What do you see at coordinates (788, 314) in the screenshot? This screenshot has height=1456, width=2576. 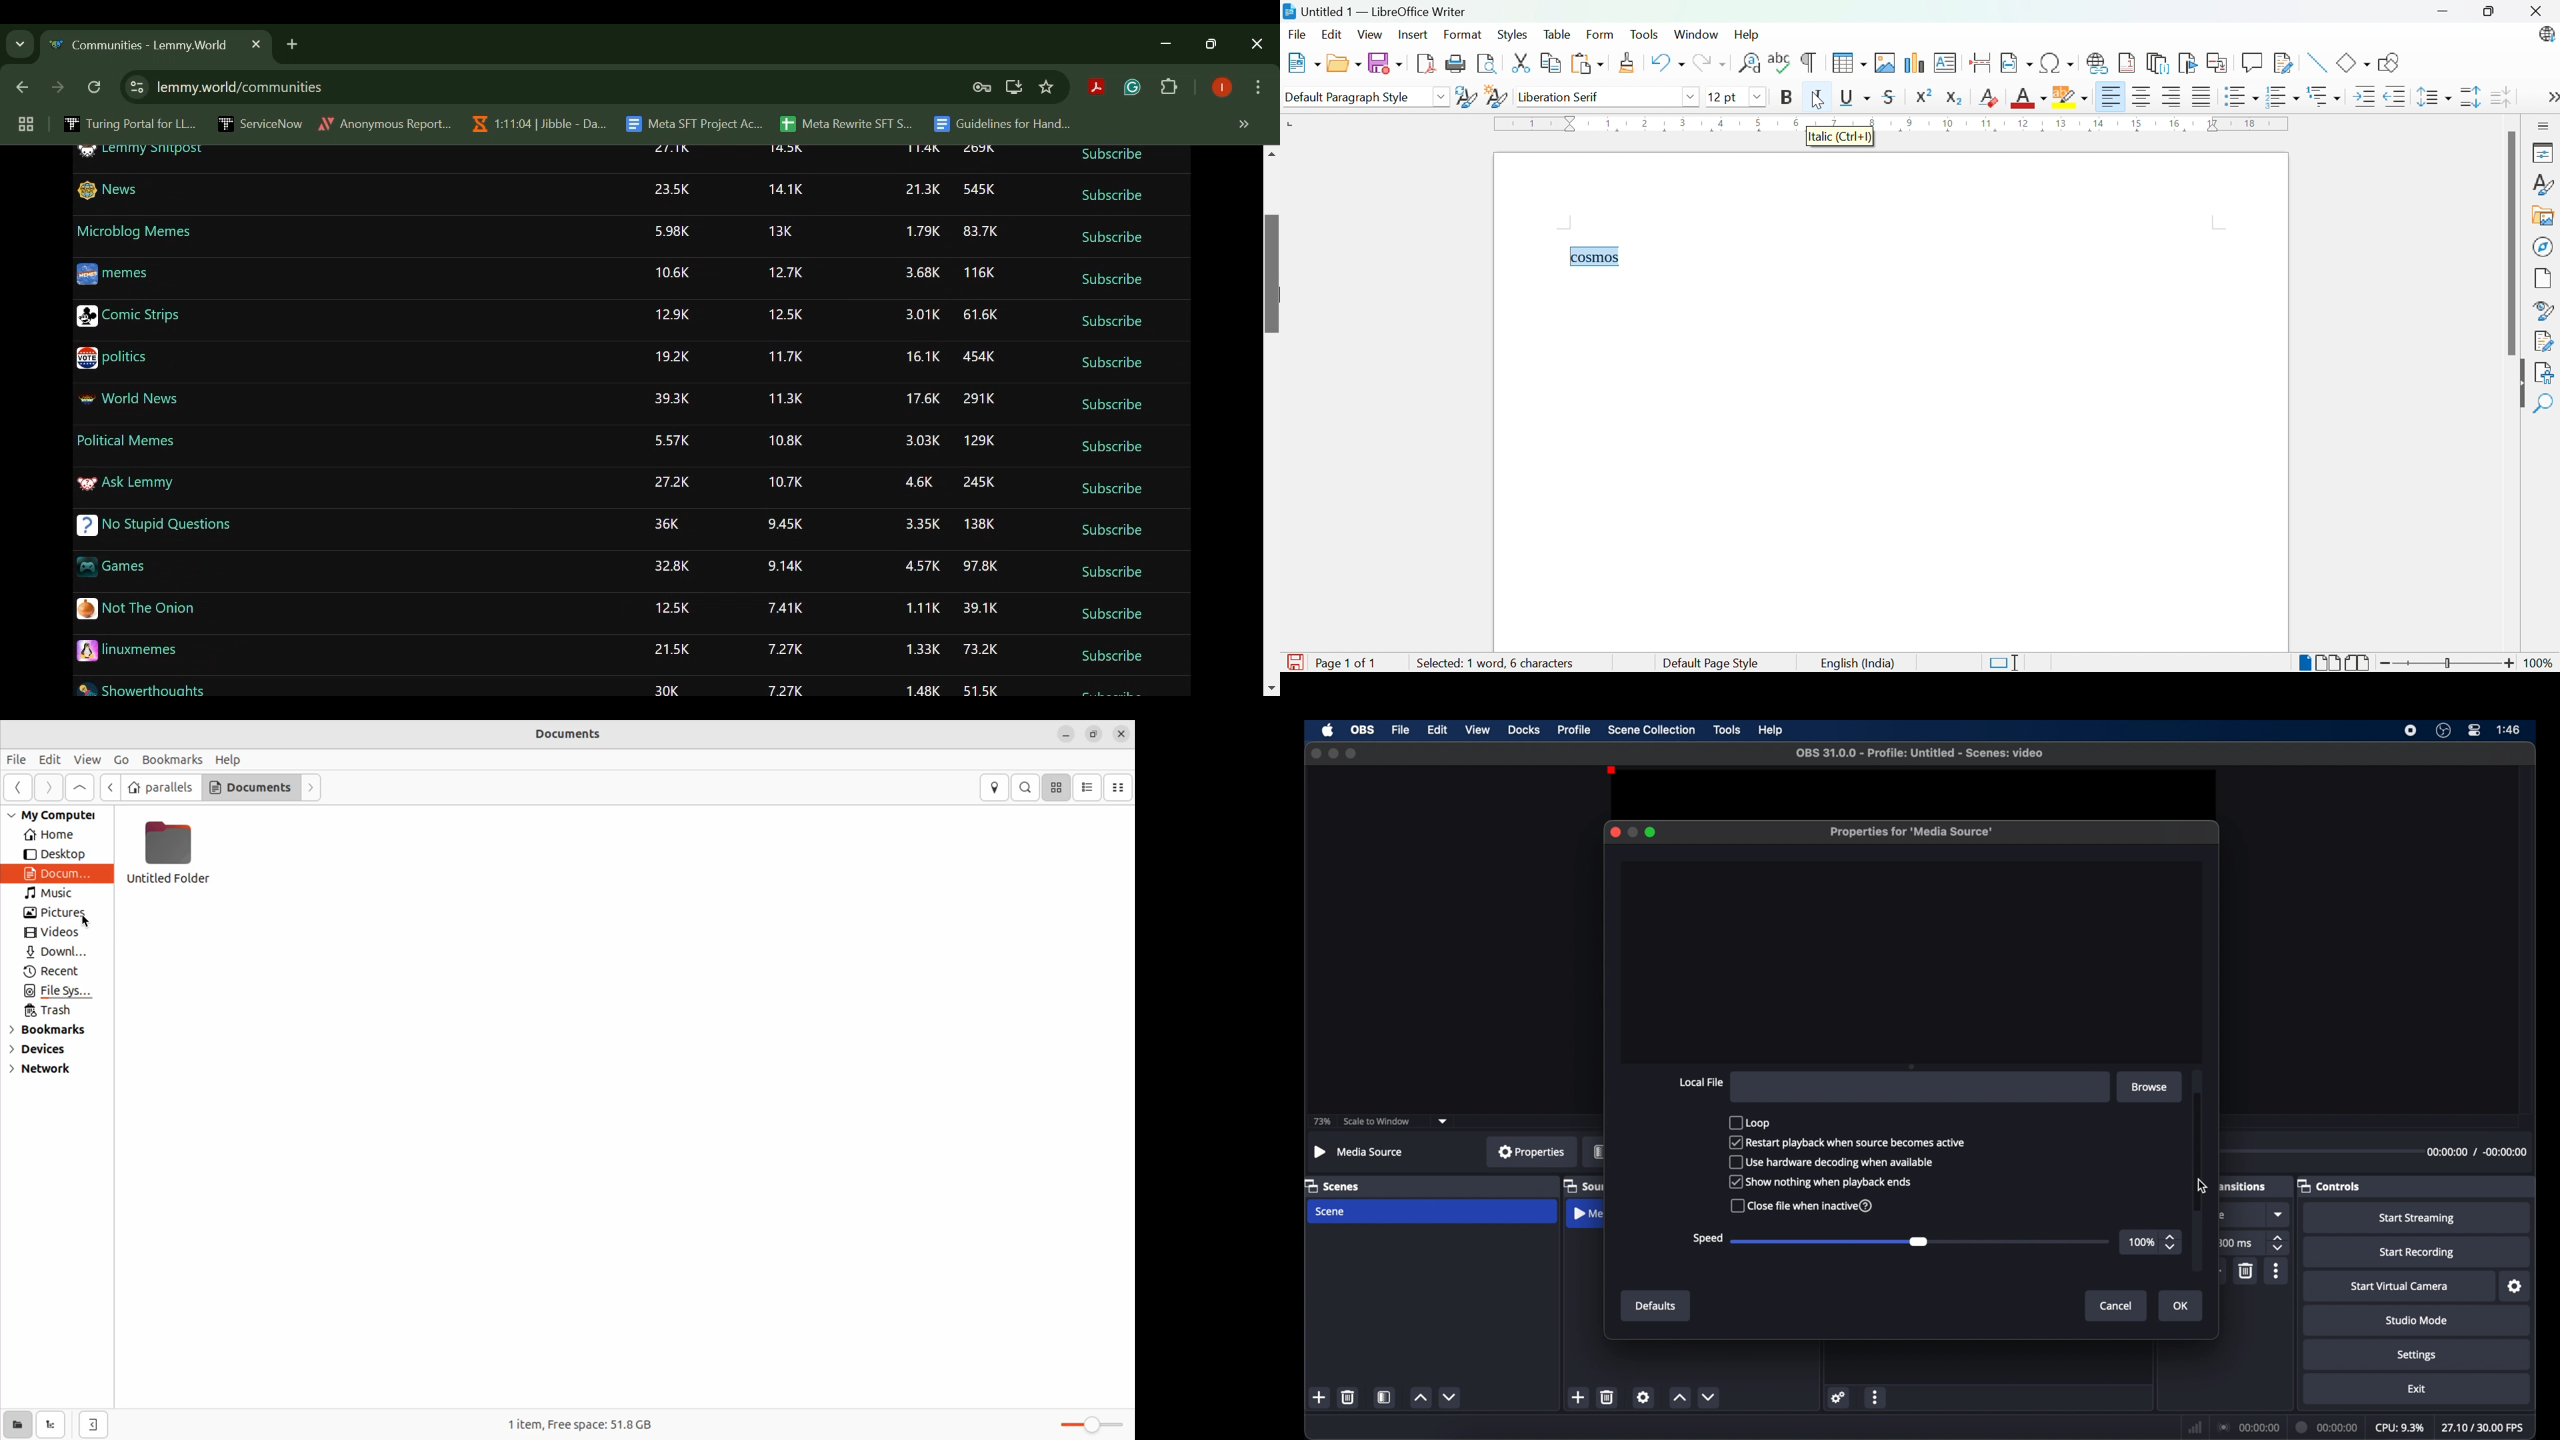 I see `12.5K` at bounding box center [788, 314].